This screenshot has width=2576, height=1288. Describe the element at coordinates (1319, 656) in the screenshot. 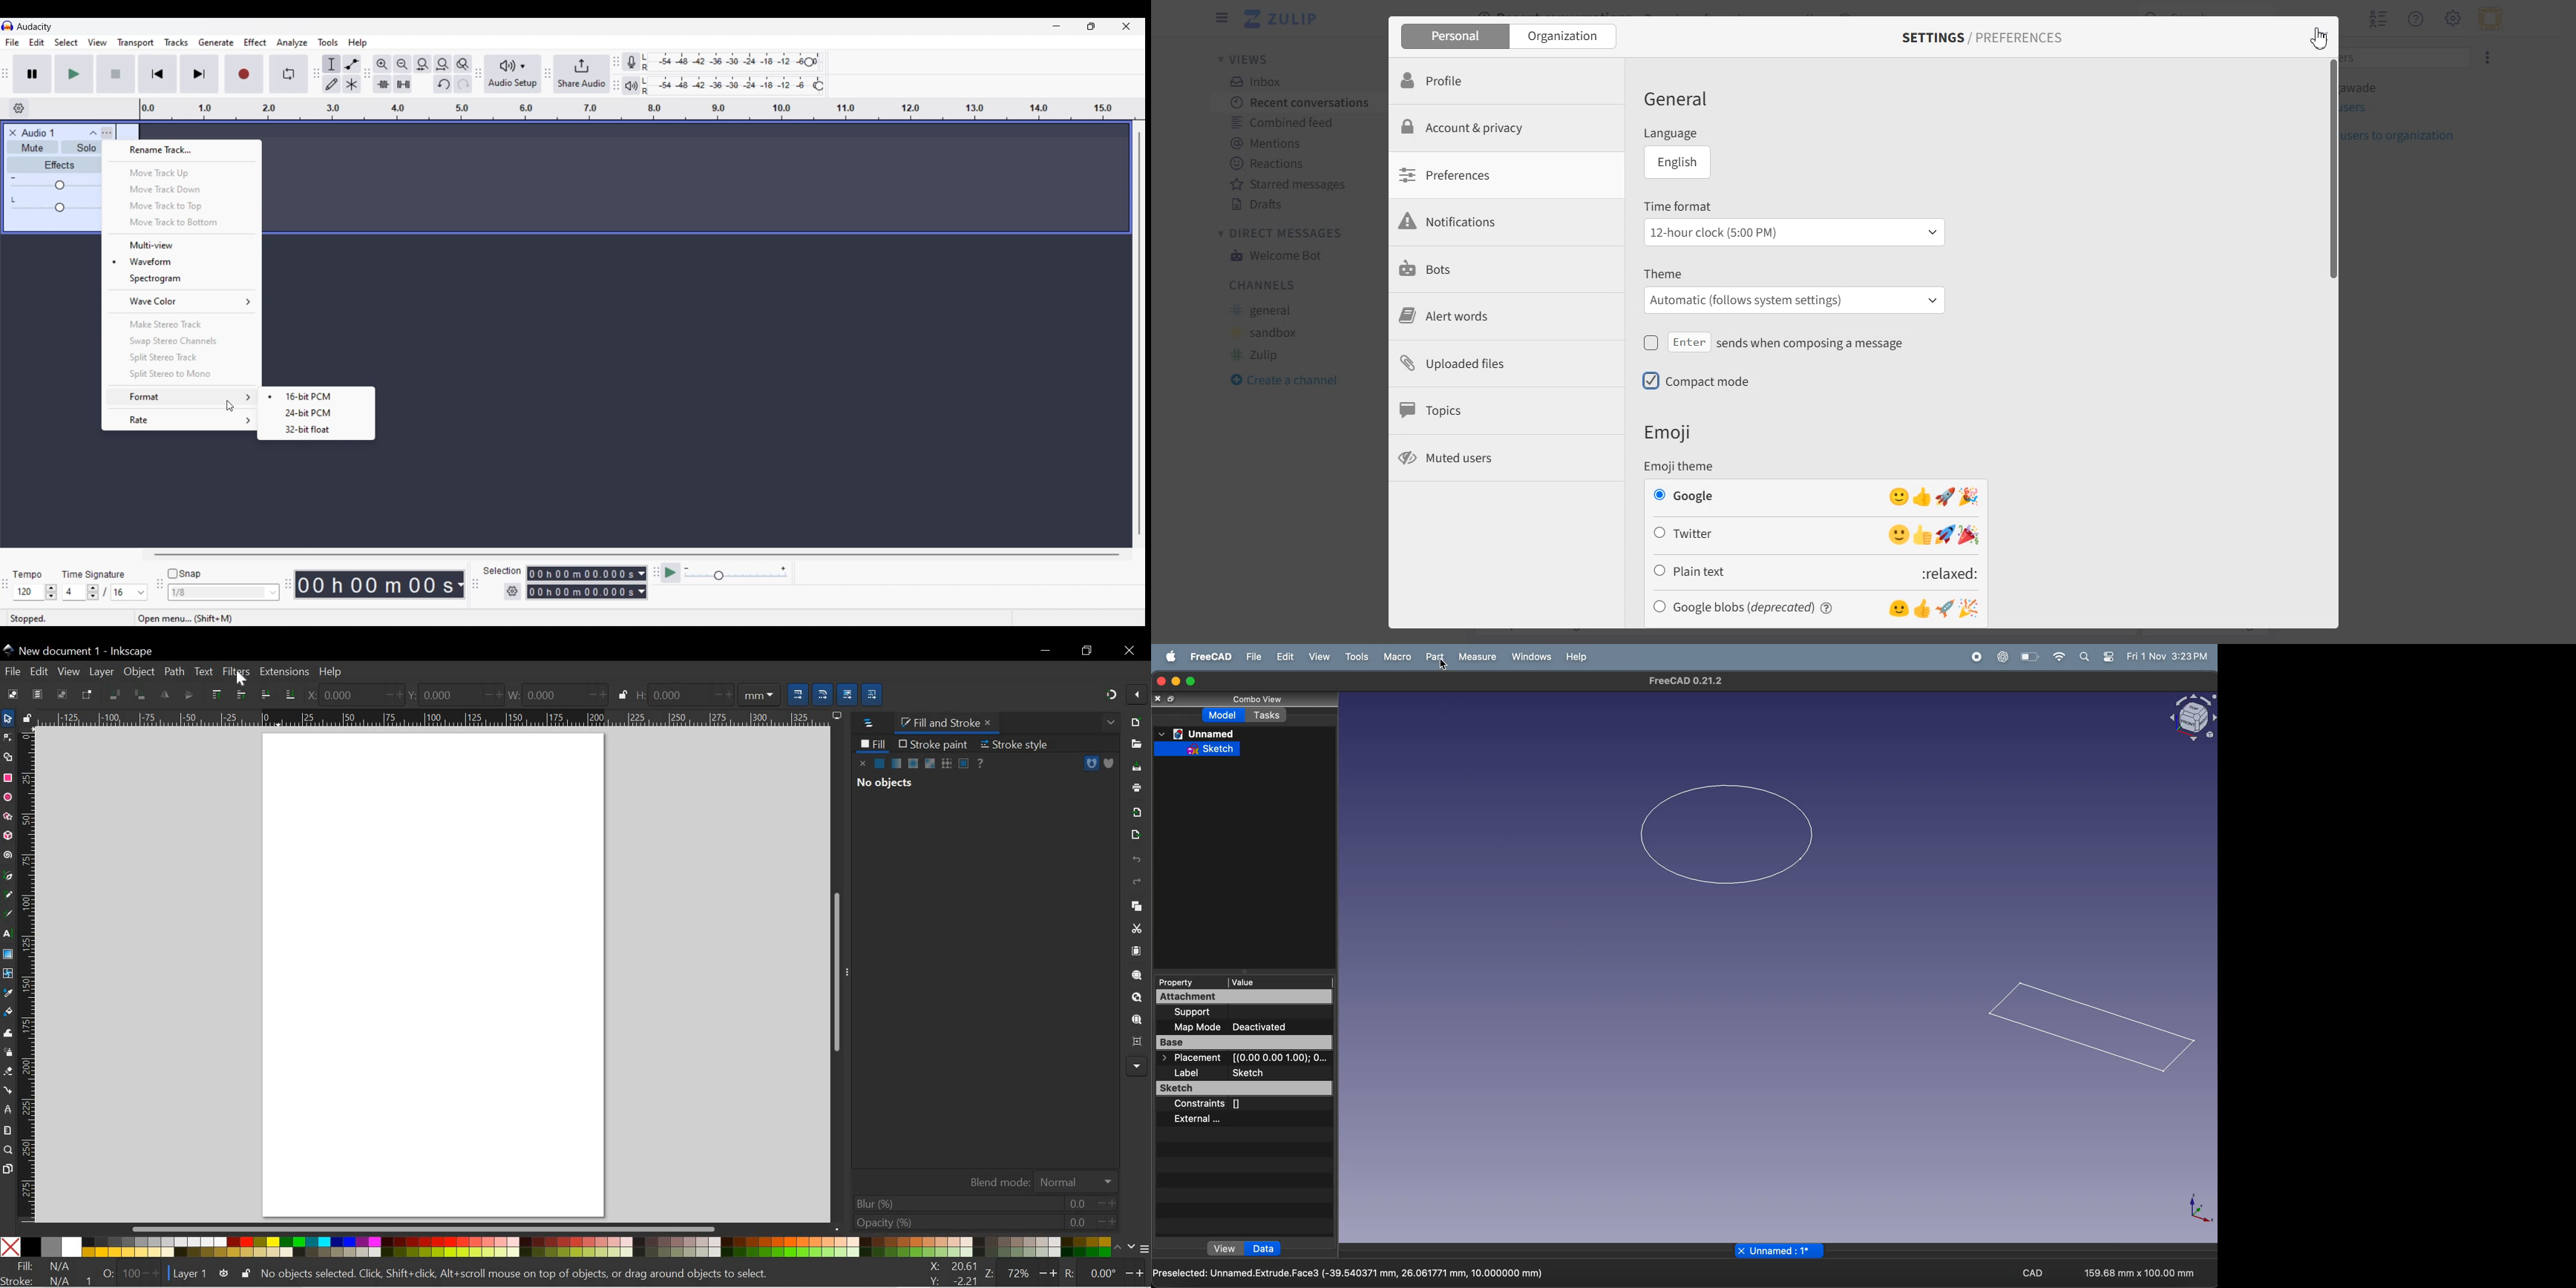

I see `View` at that location.